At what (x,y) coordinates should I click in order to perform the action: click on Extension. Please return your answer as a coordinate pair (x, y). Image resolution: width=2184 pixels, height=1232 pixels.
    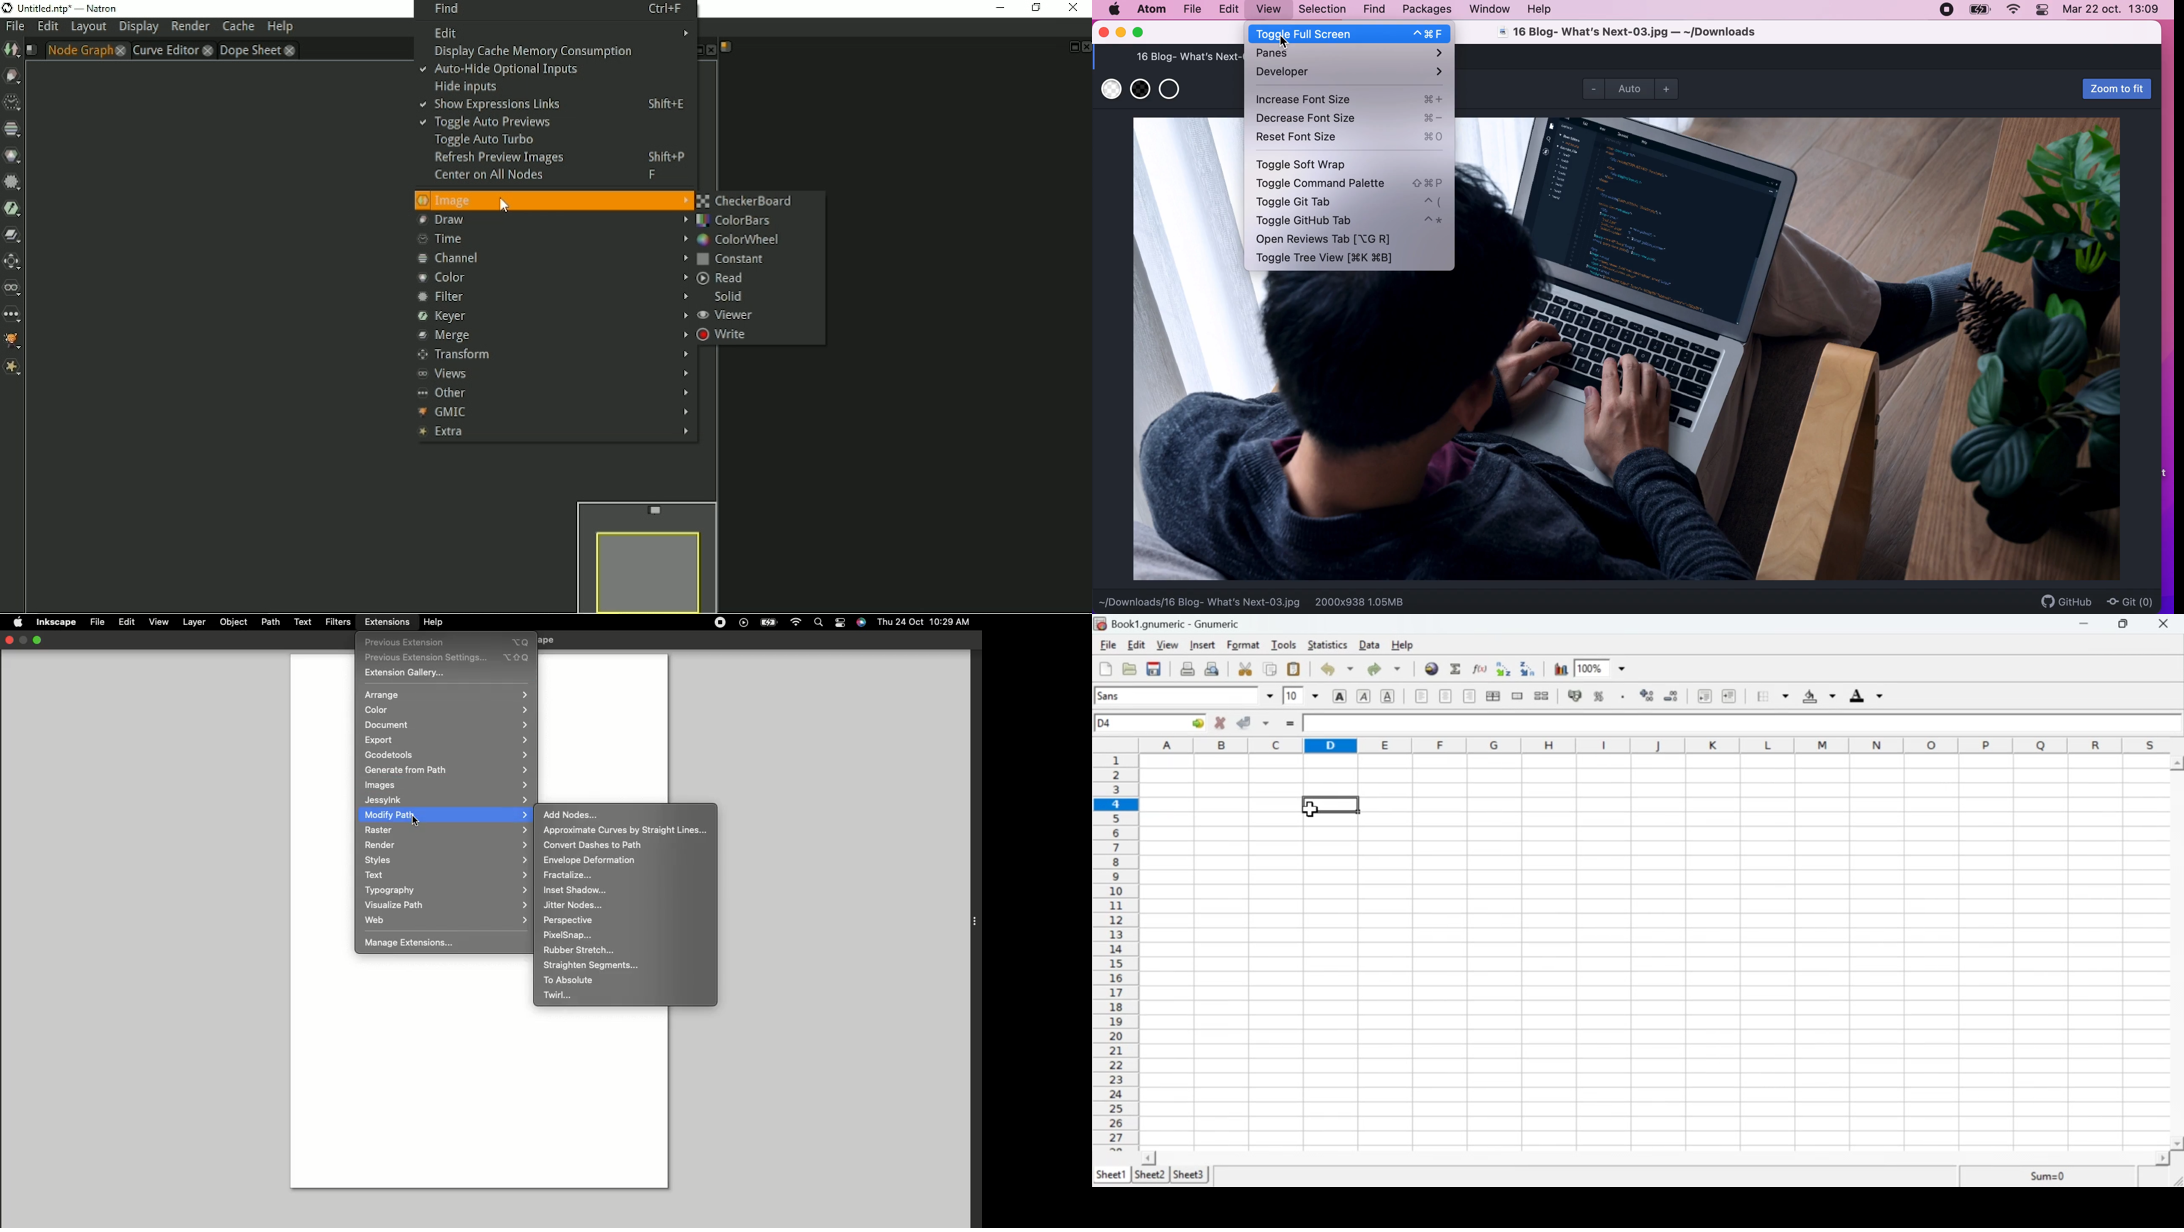
    Looking at the image, I should click on (976, 916).